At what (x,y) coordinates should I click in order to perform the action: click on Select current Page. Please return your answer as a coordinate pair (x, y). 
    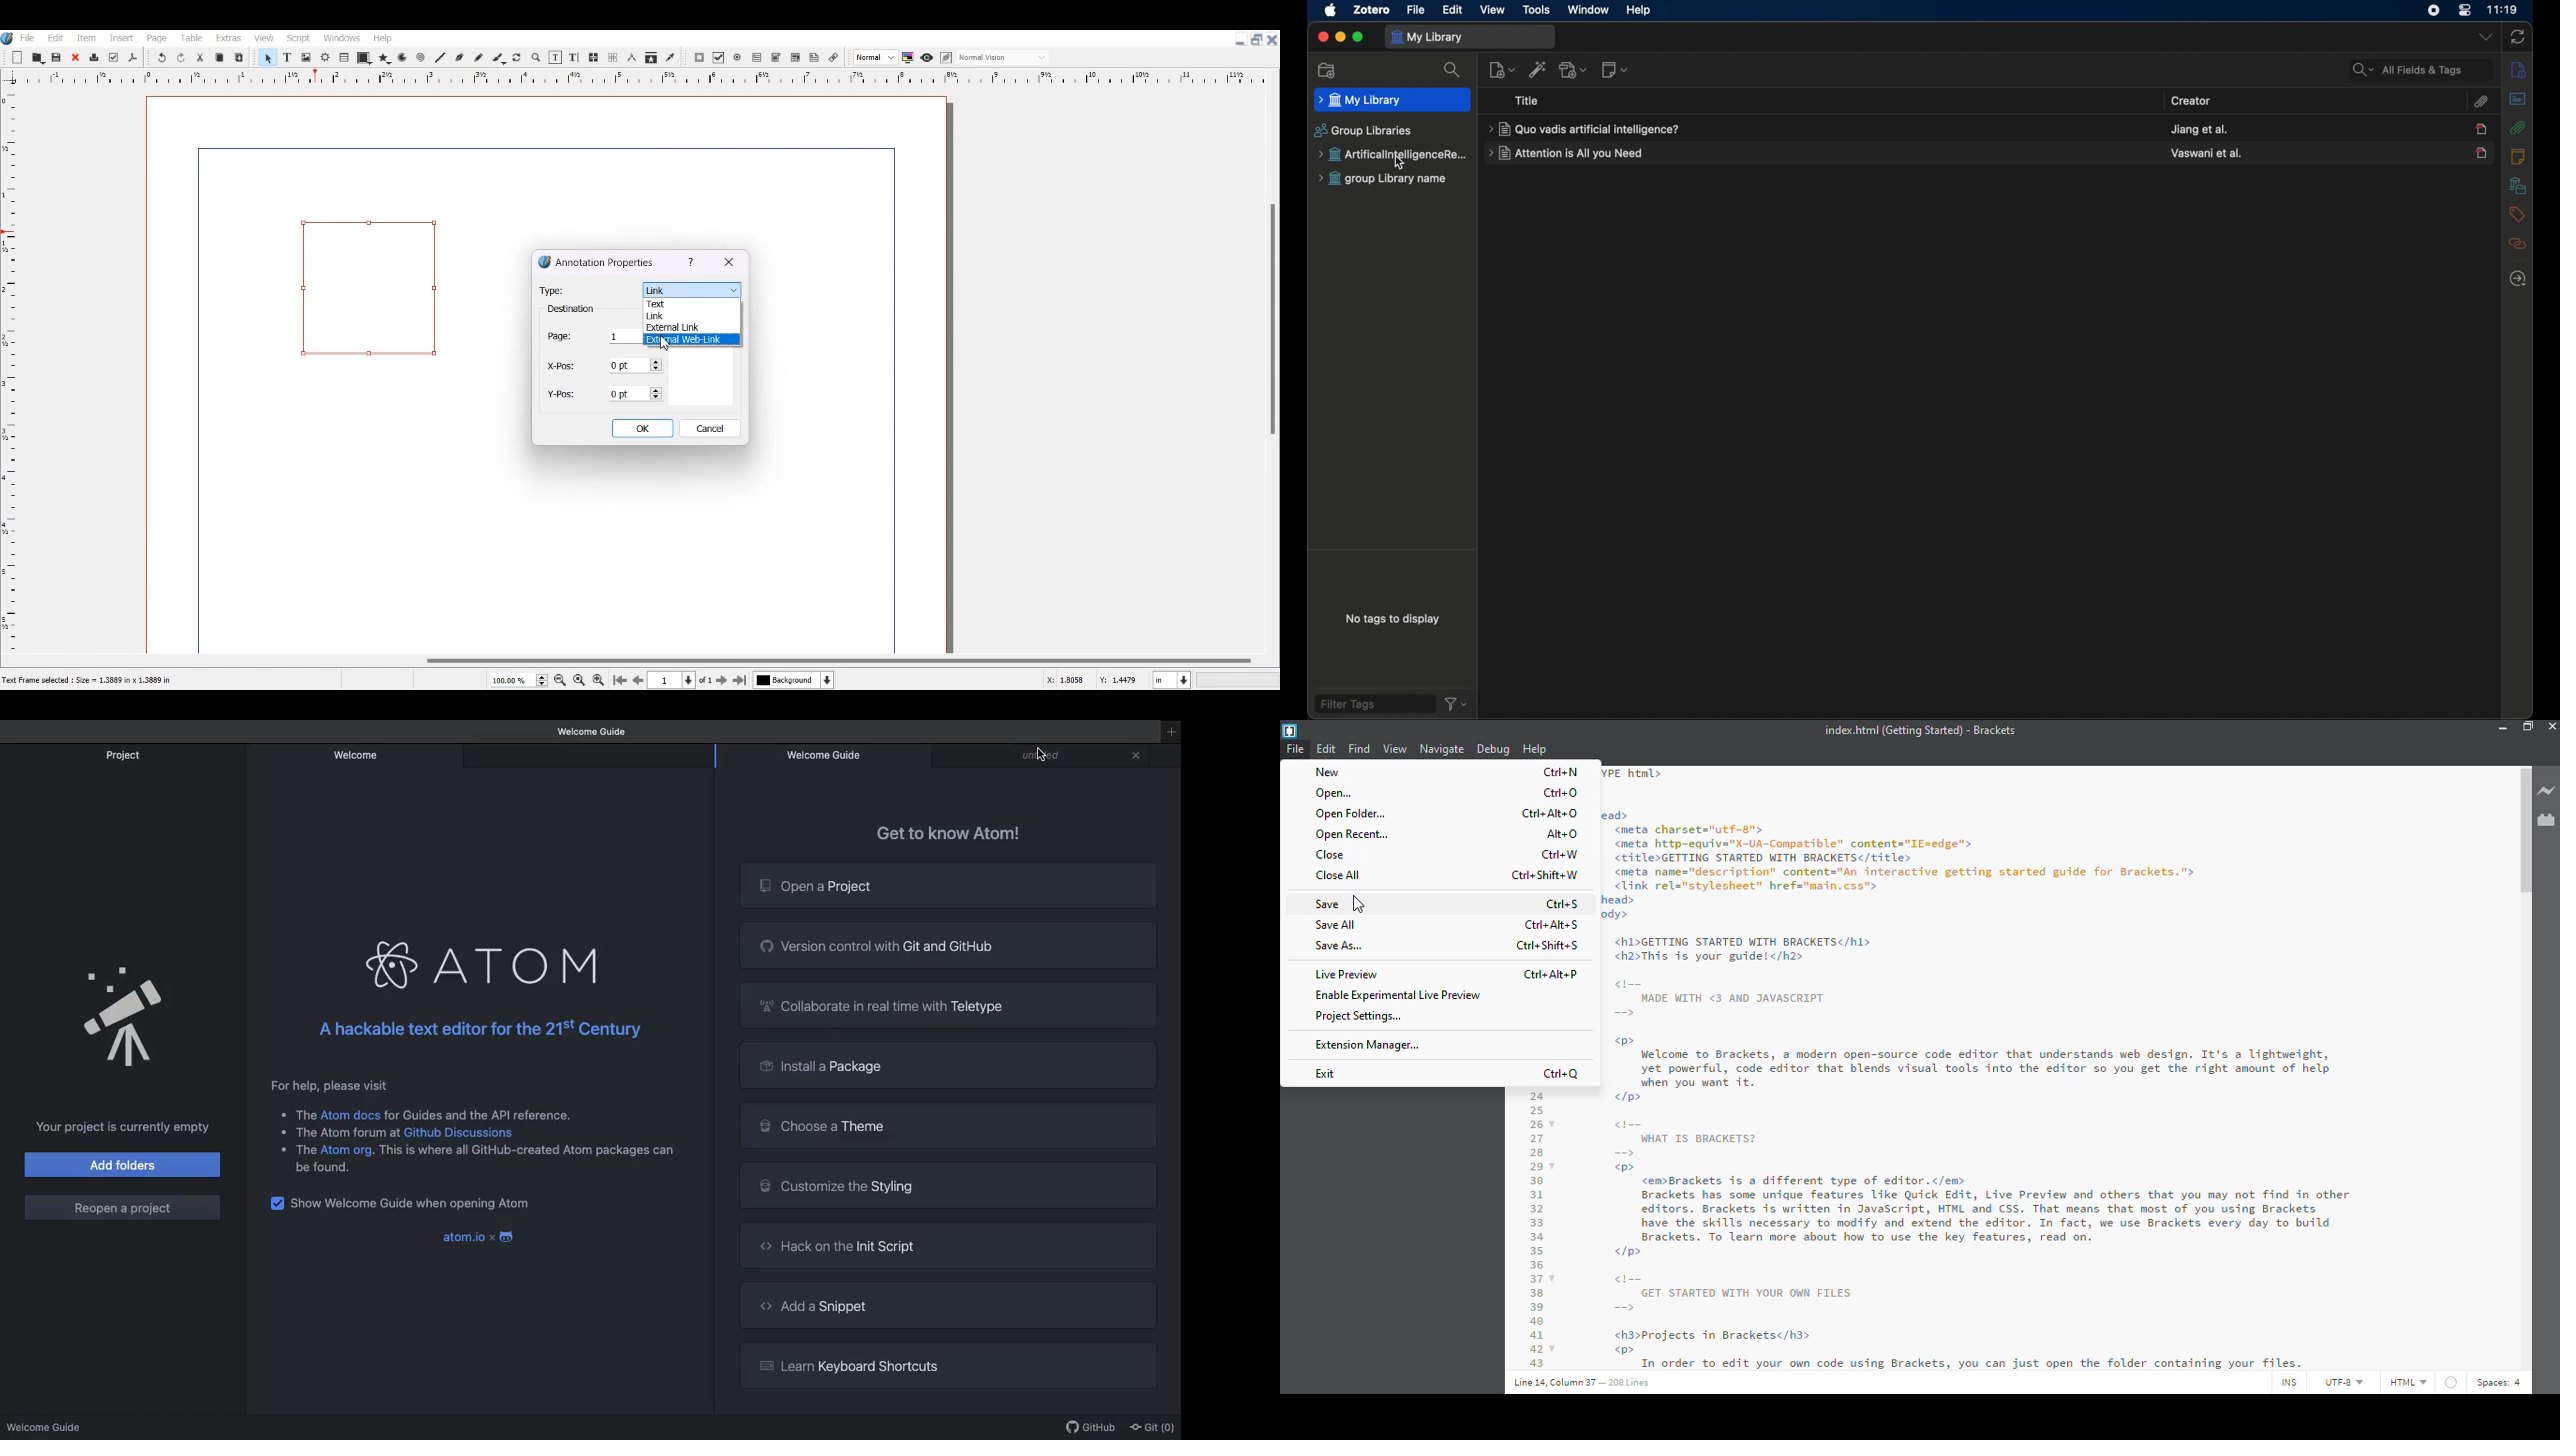
    Looking at the image, I should click on (684, 680).